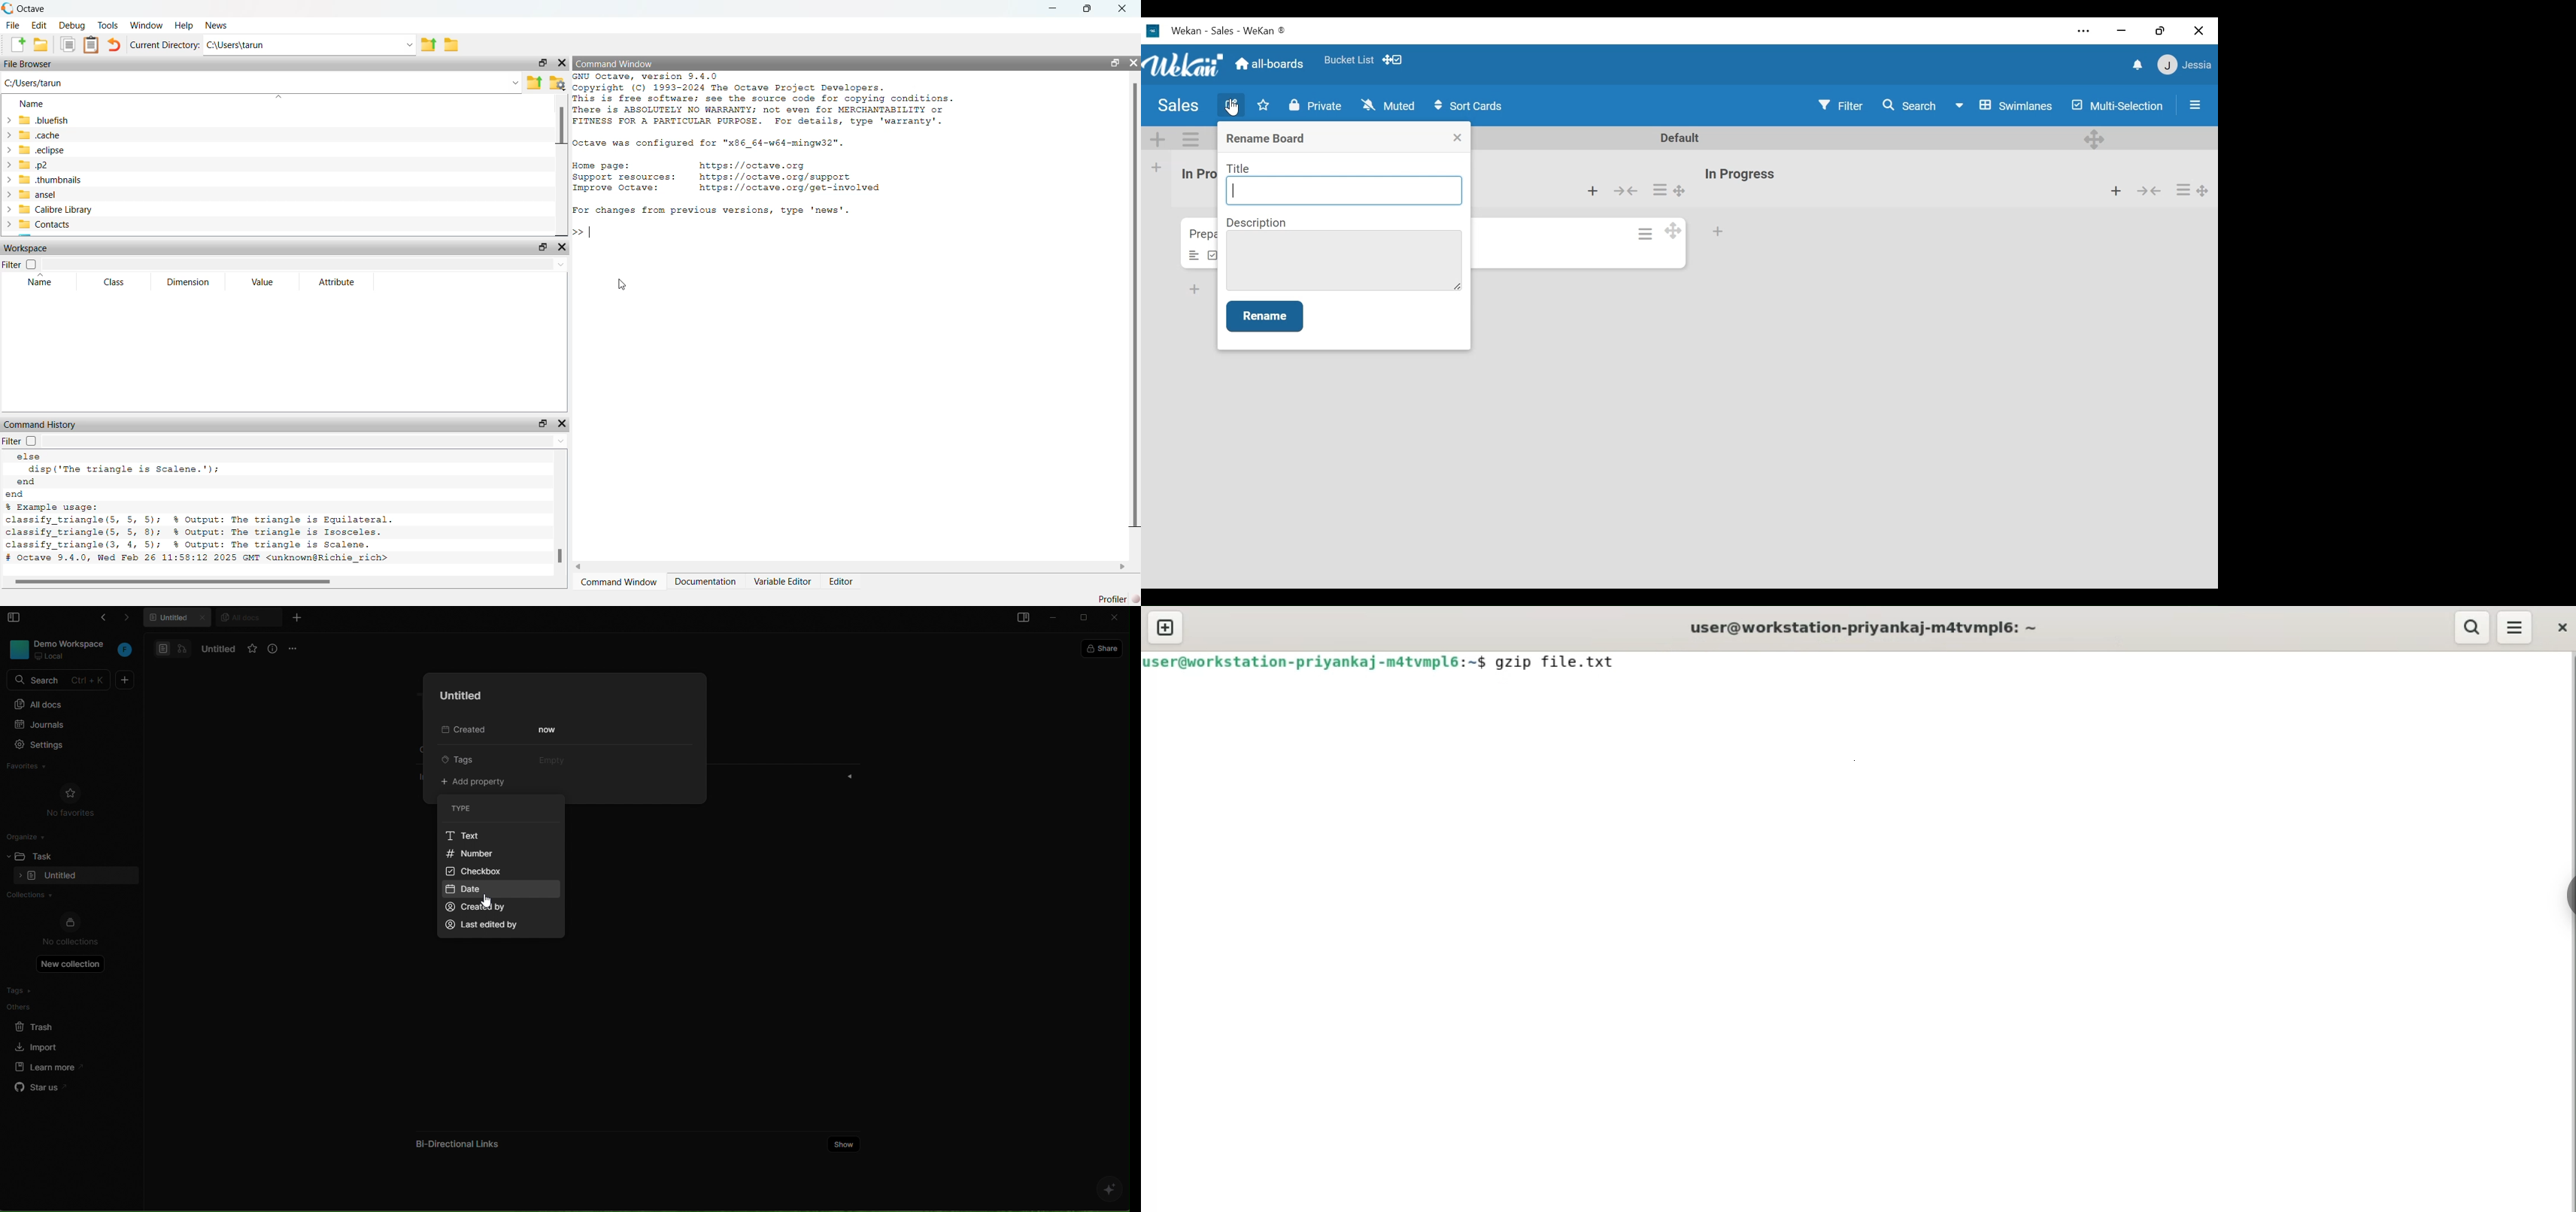  I want to click on List actions, so click(1660, 189).